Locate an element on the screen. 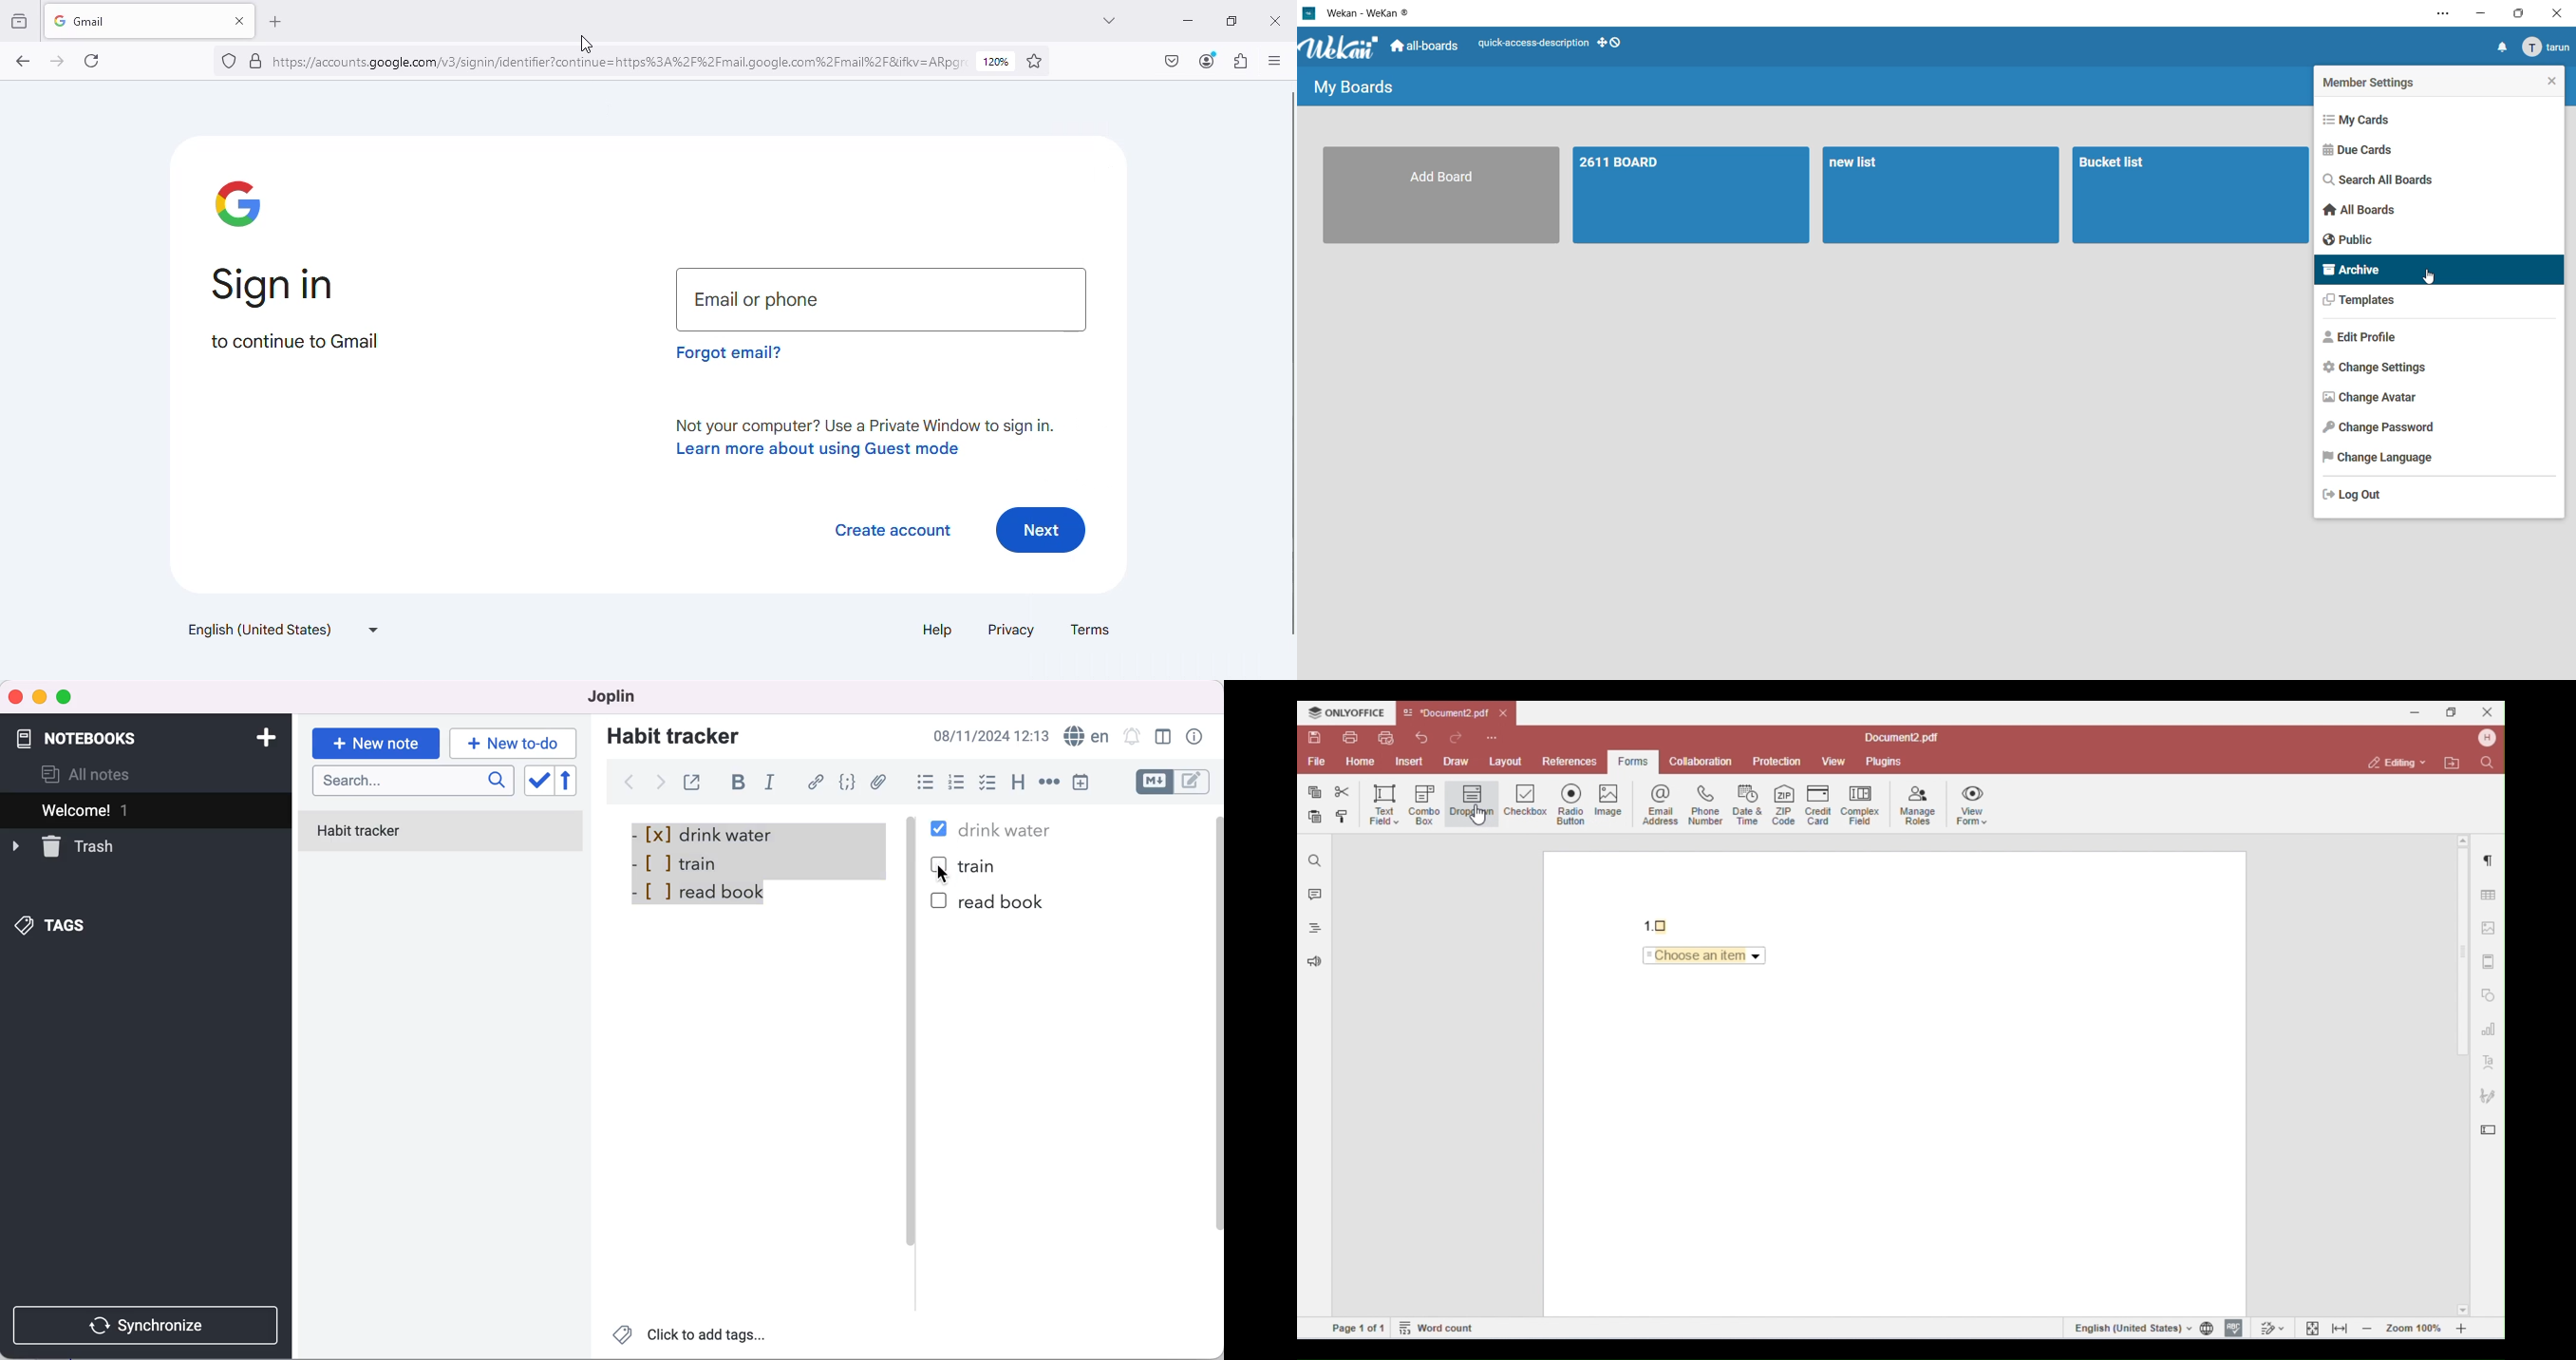 Image resolution: width=2576 pixels, height=1372 pixels. google logo is located at coordinates (241, 203).